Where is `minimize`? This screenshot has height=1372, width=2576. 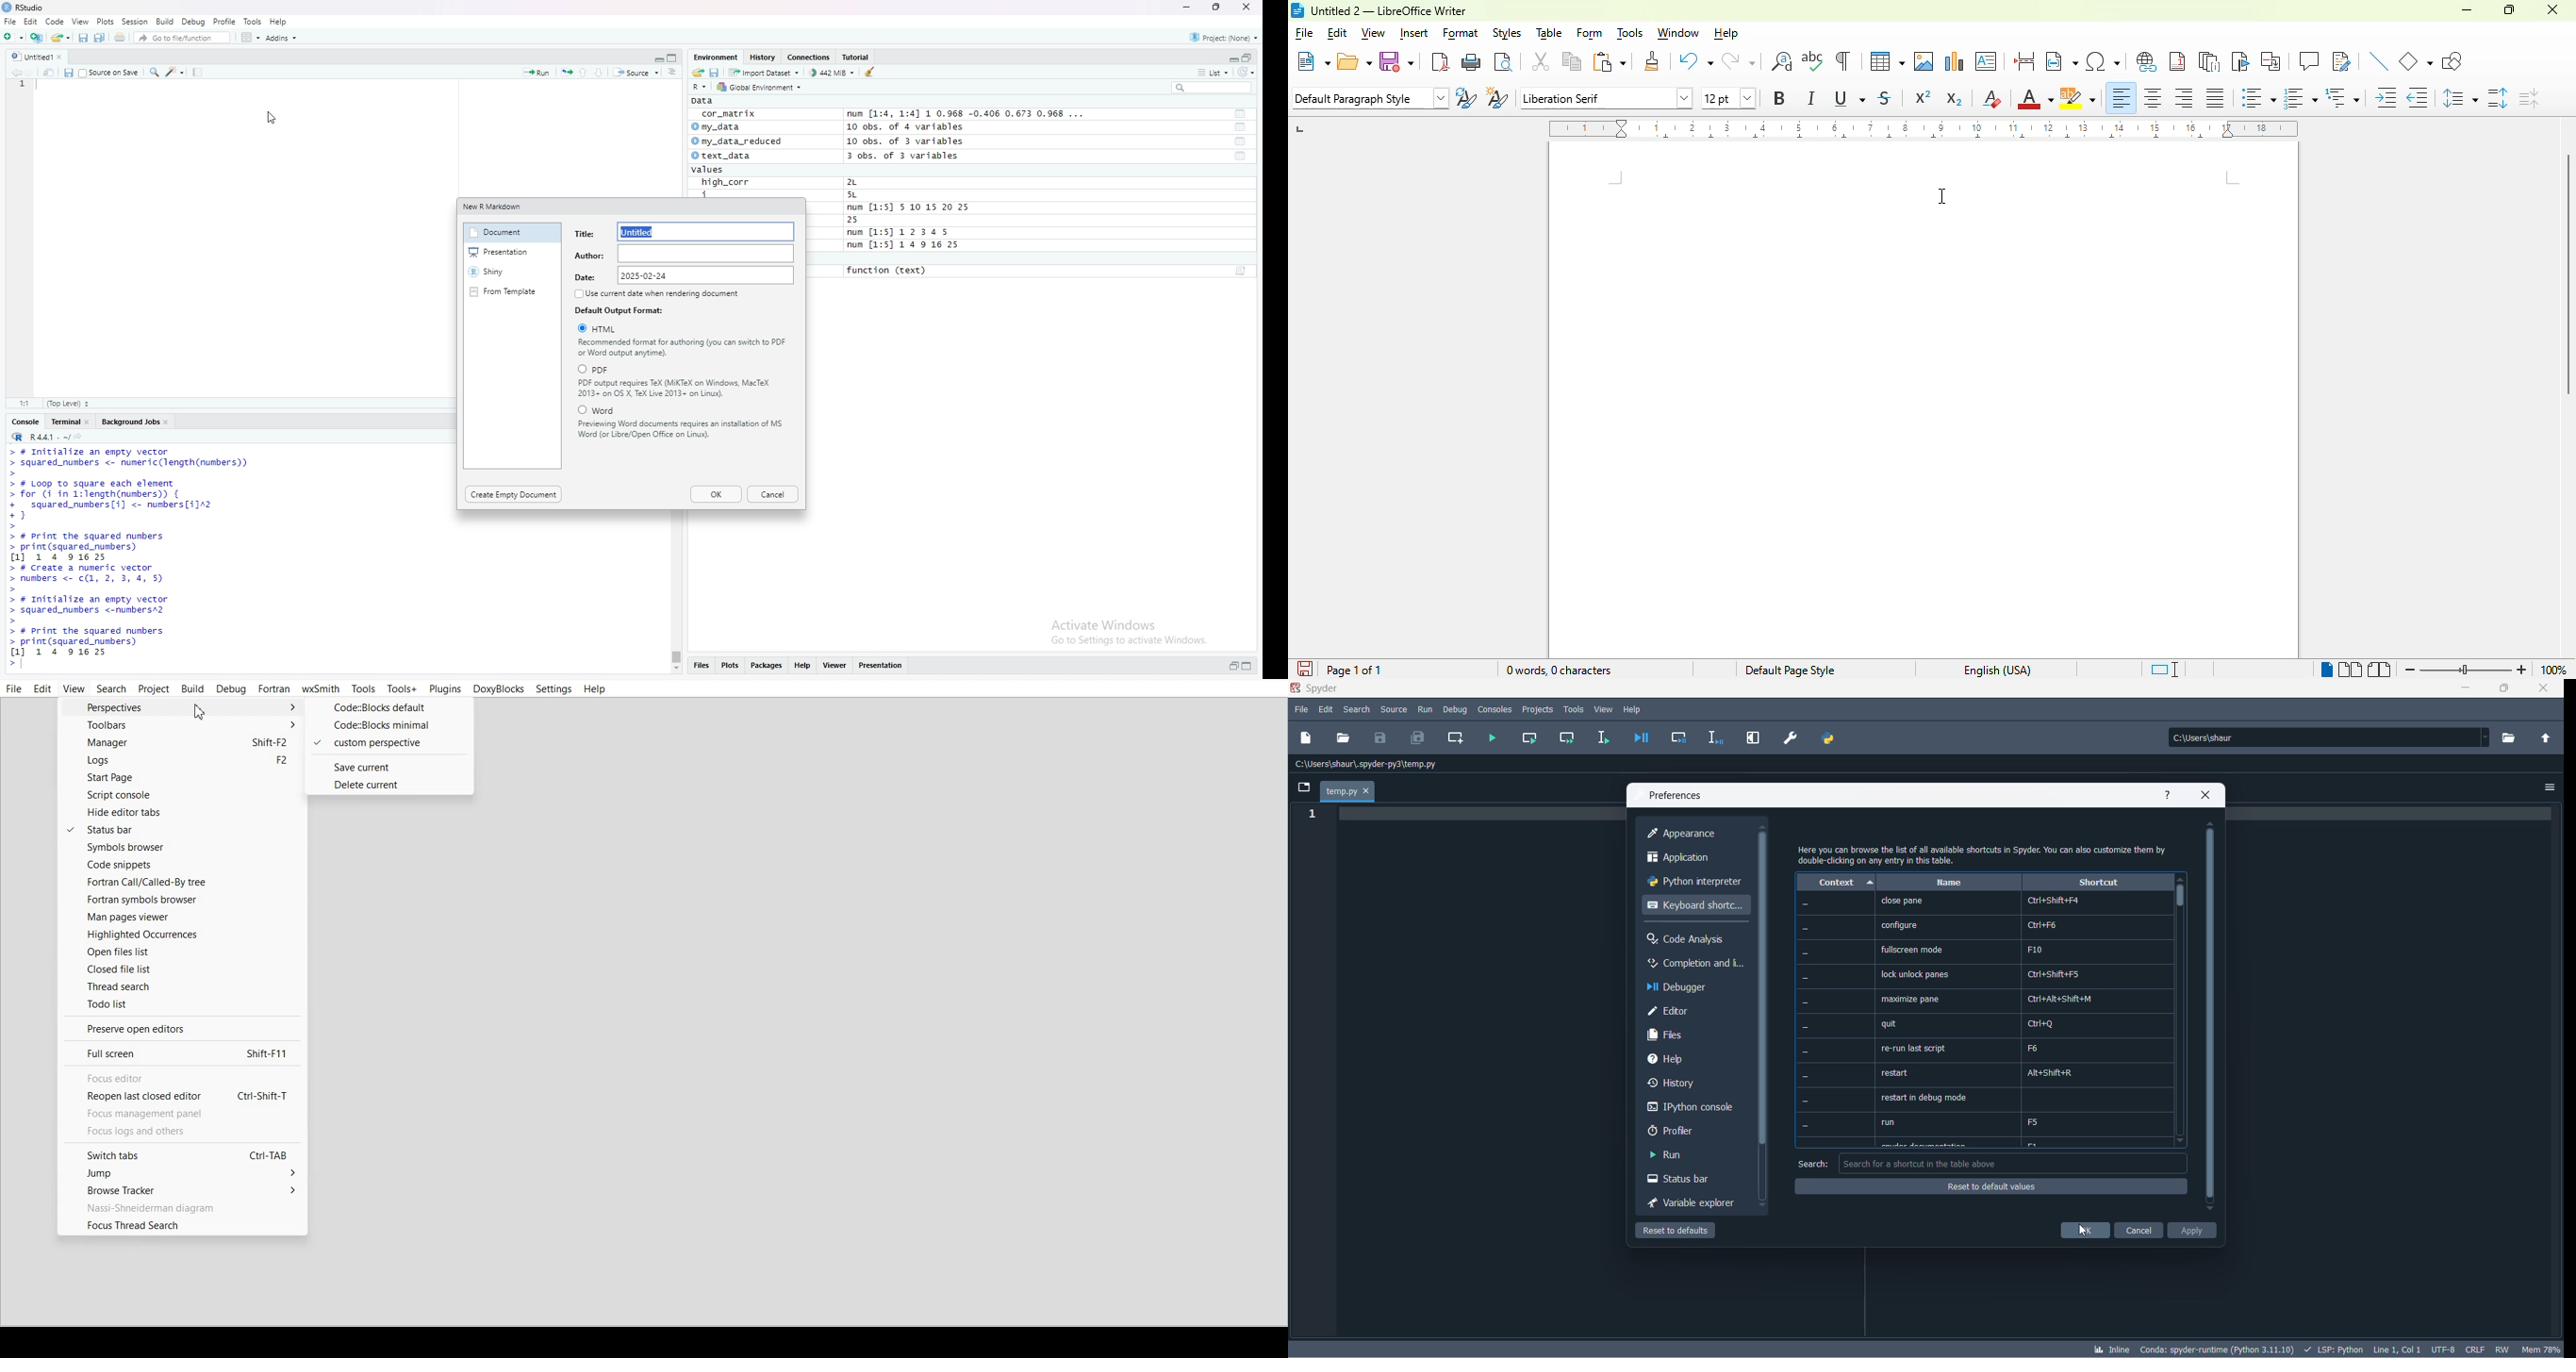 minimize is located at coordinates (1229, 57).